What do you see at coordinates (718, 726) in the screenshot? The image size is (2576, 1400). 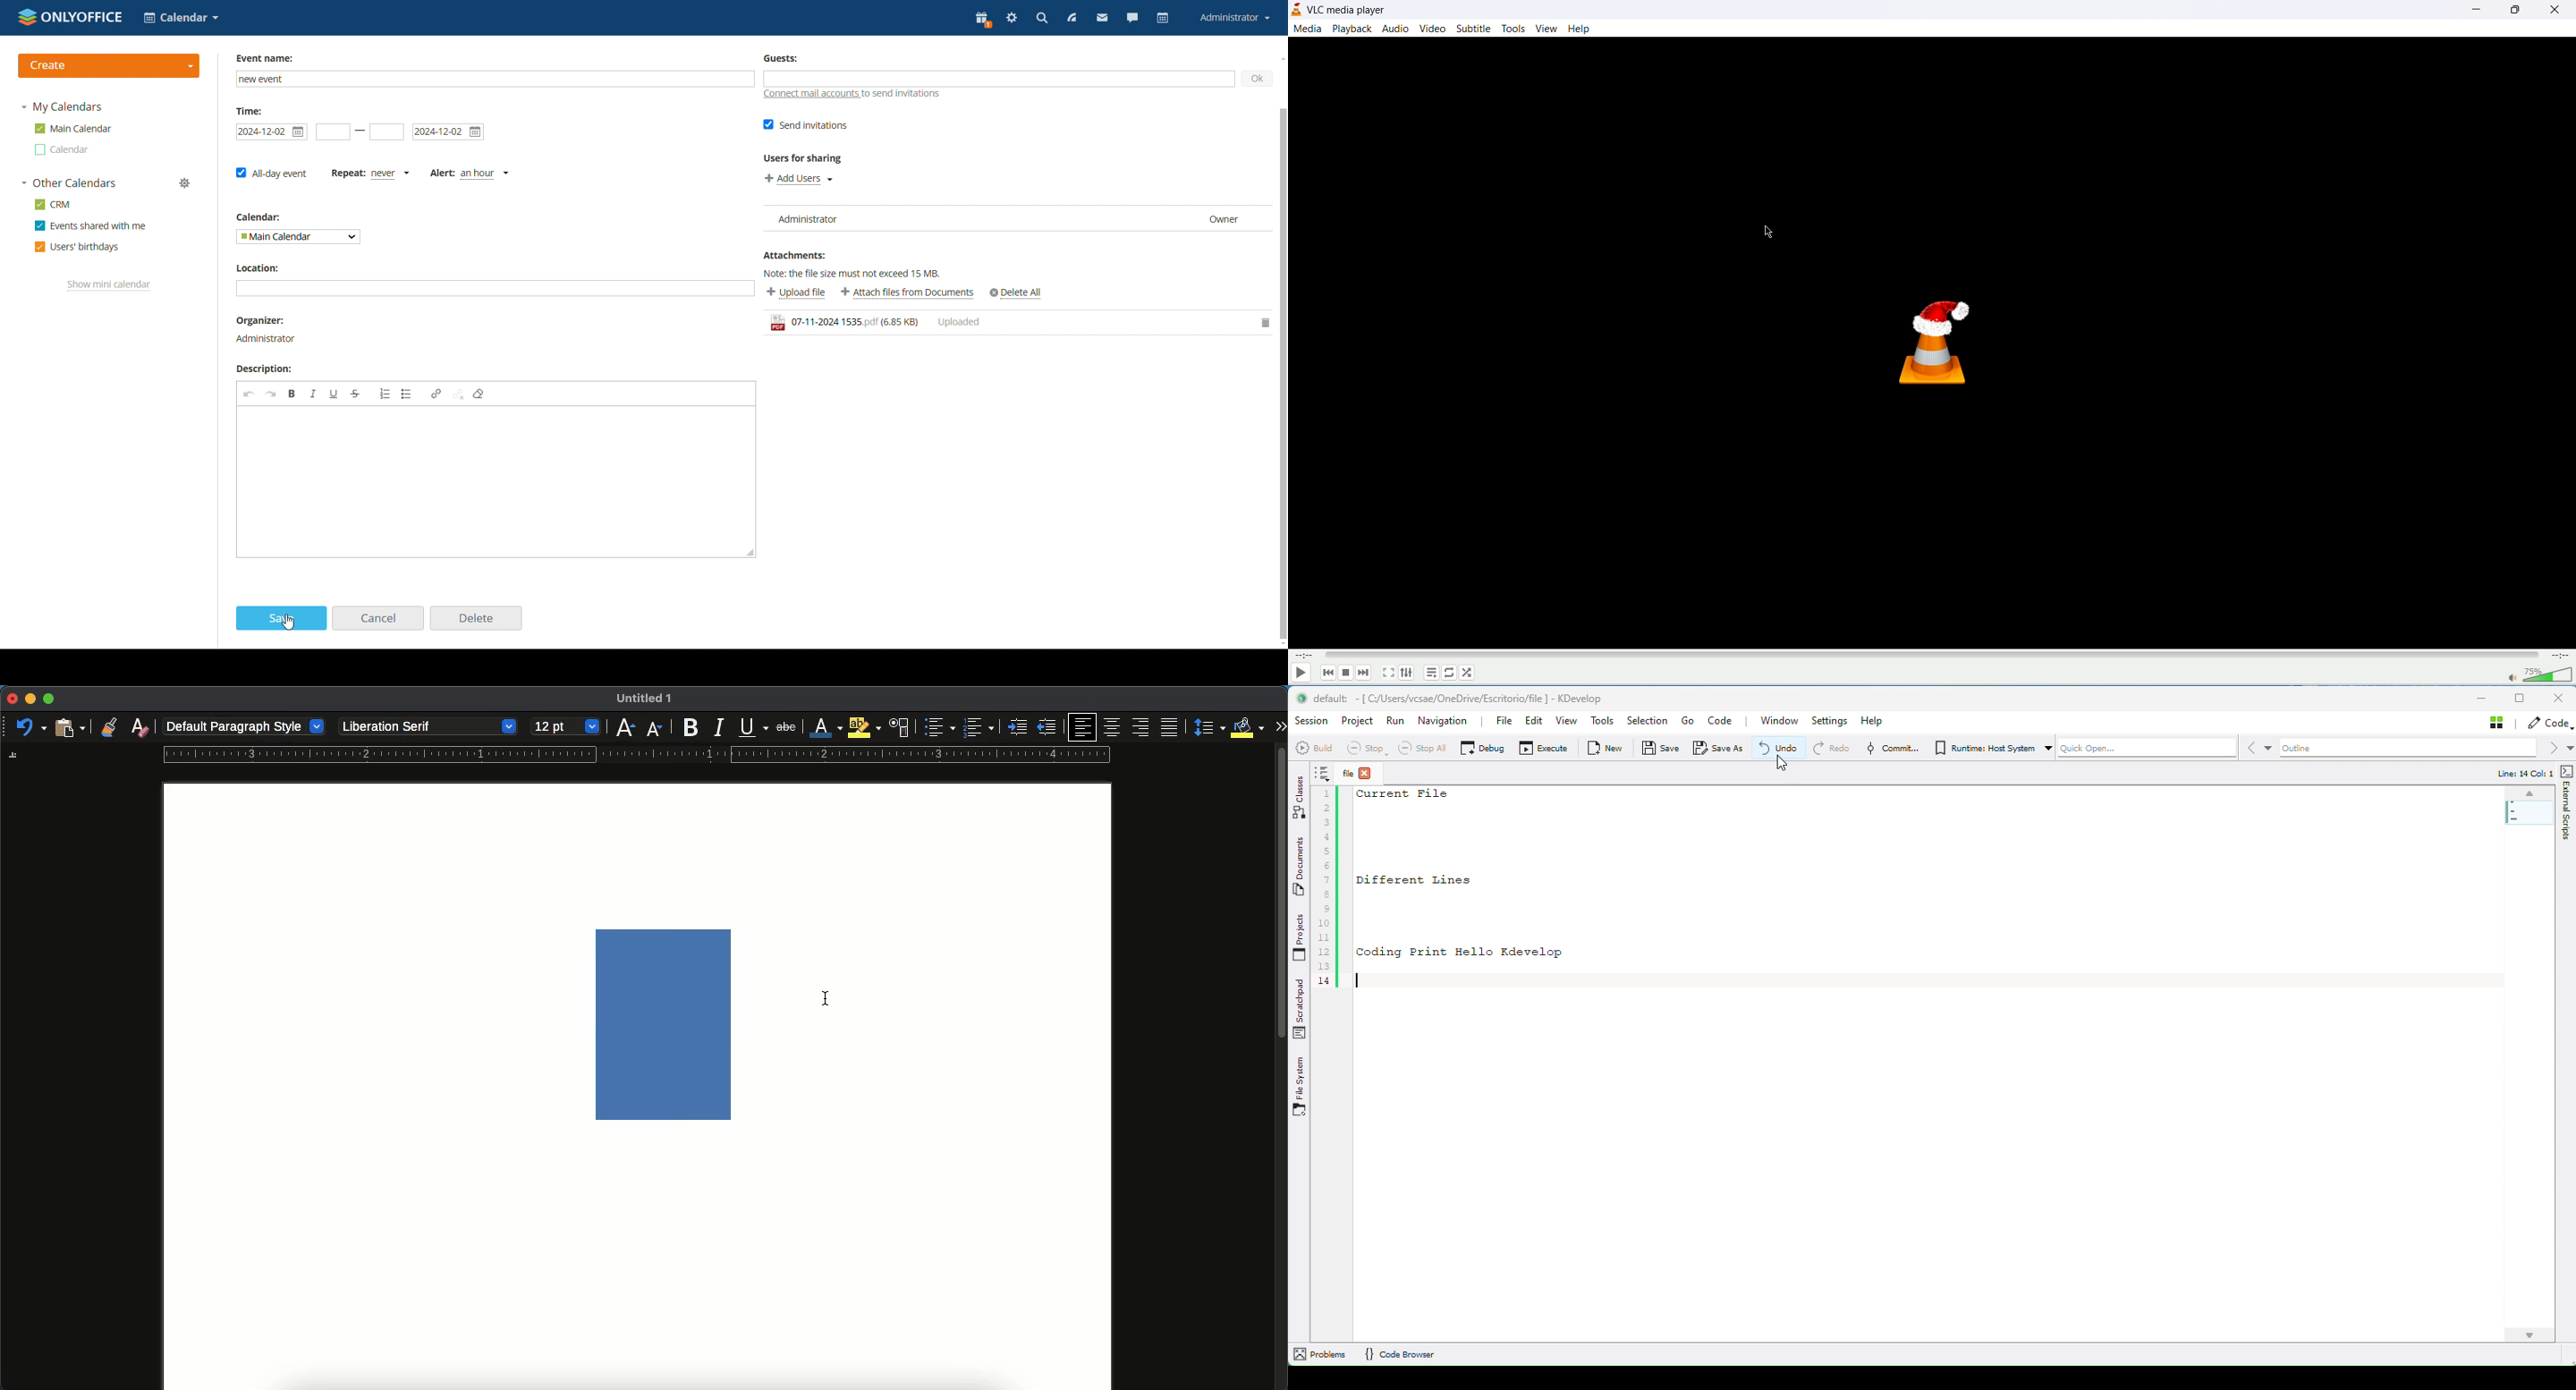 I see `italics` at bounding box center [718, 726].